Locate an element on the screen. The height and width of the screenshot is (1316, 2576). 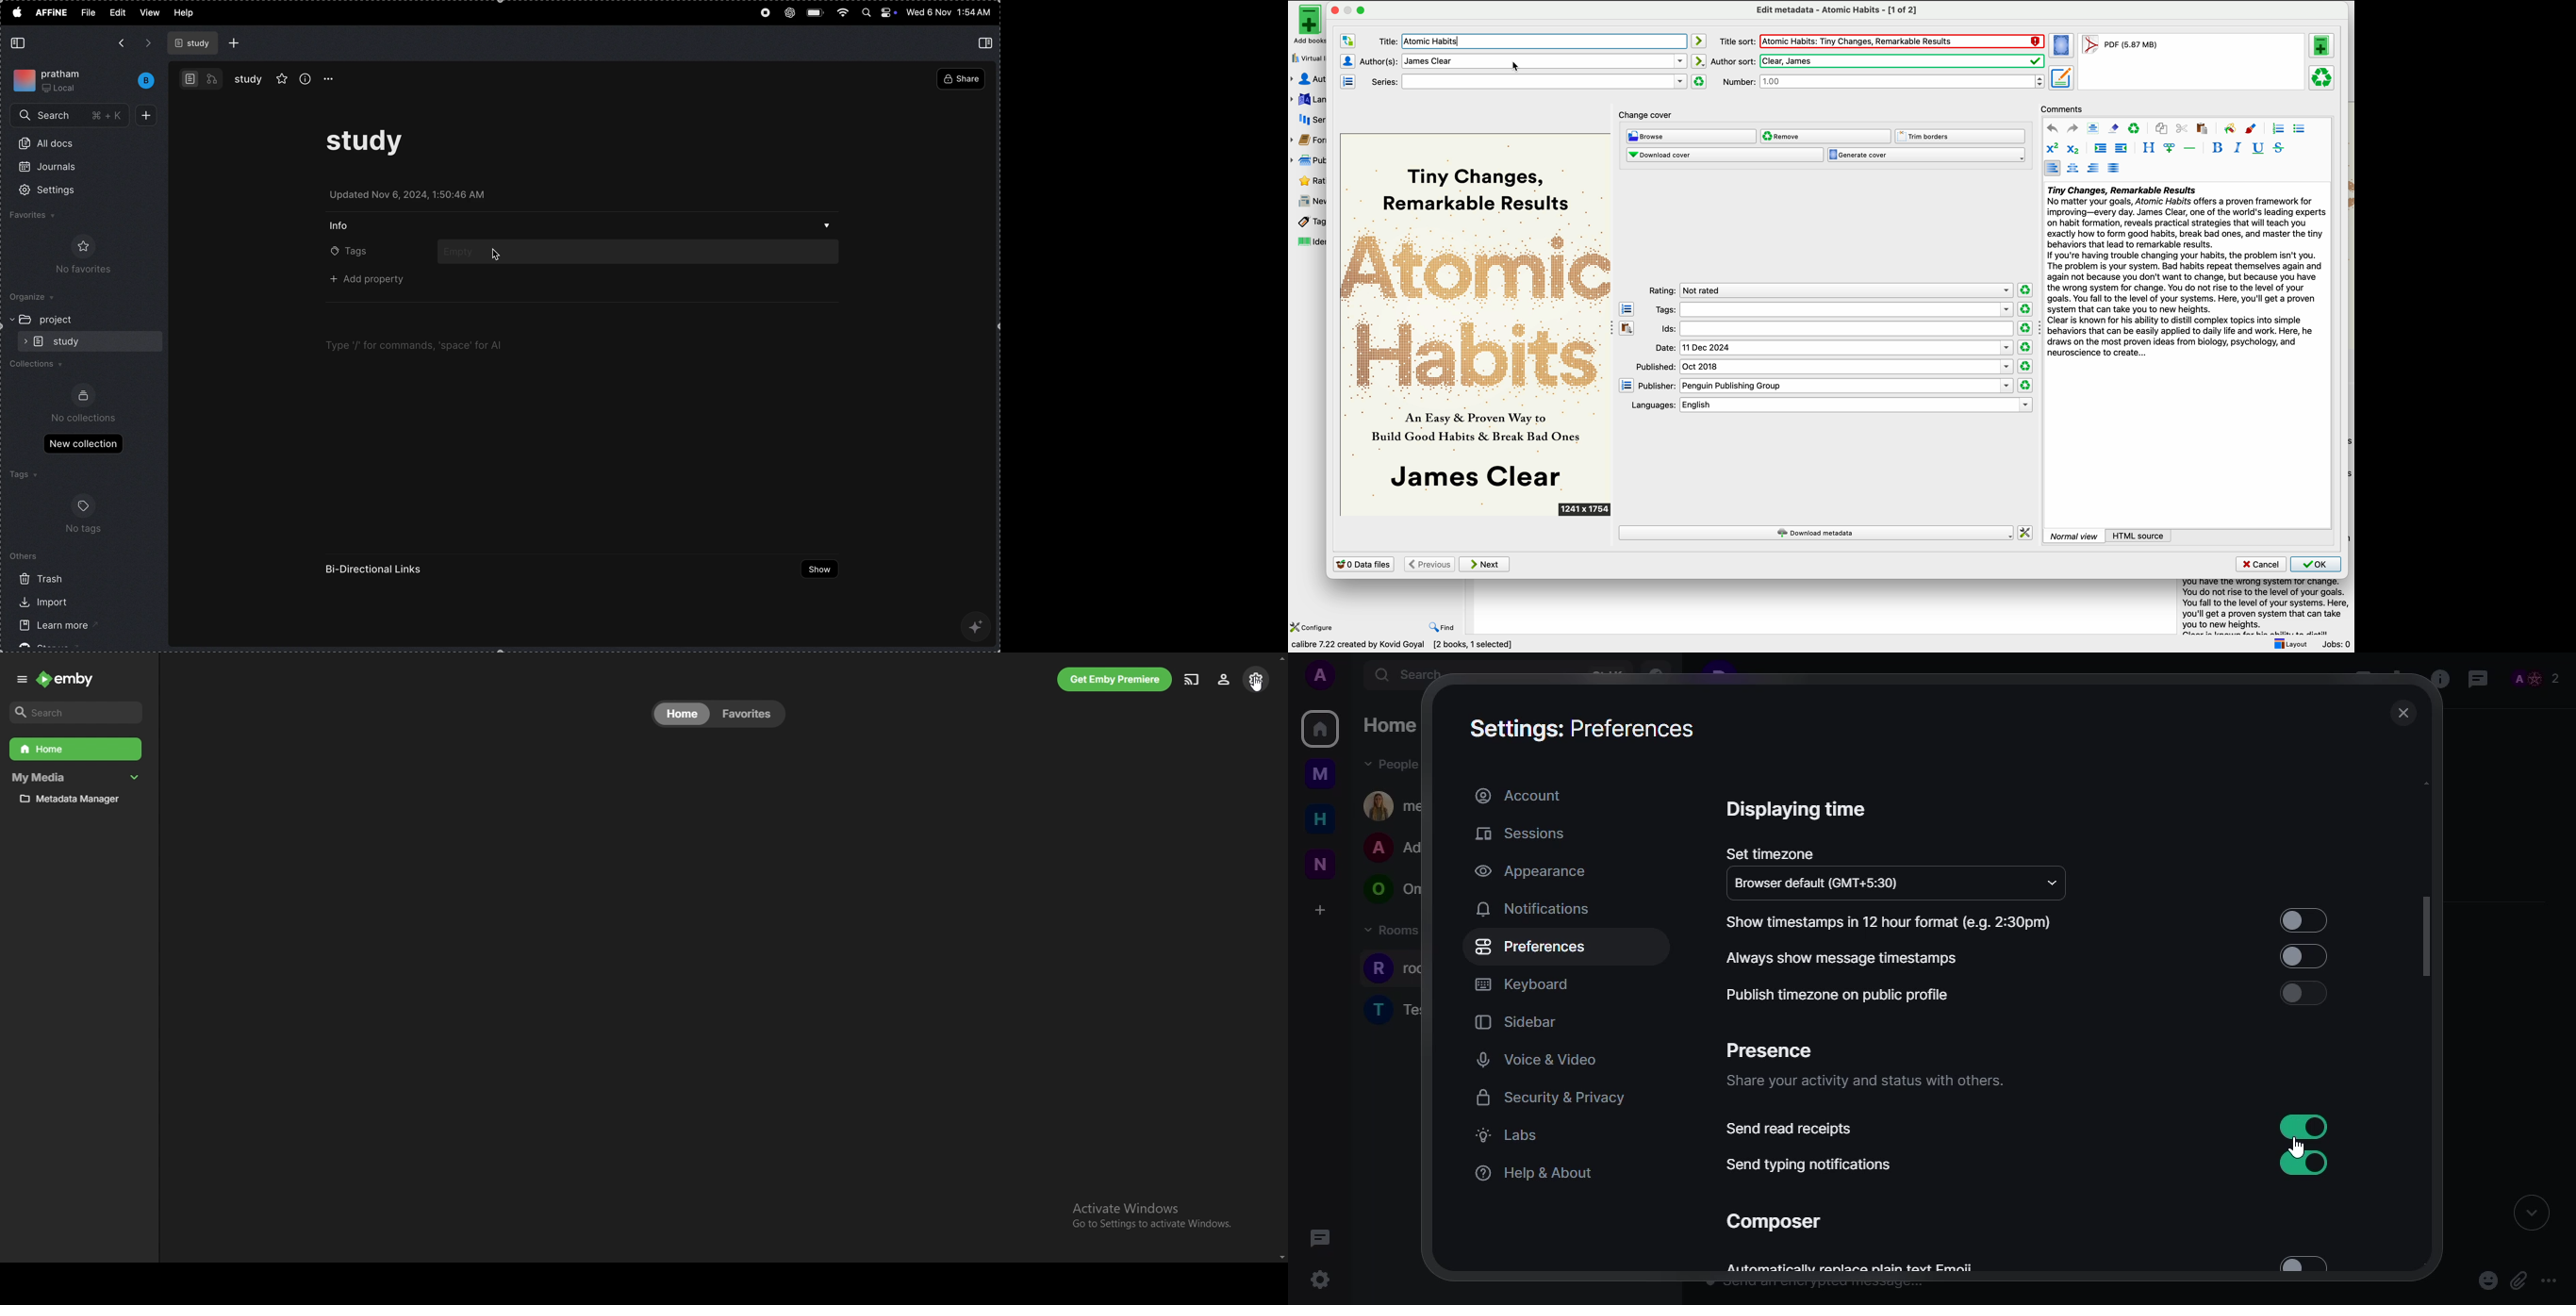
clear is located at coordinates (2136, 128).